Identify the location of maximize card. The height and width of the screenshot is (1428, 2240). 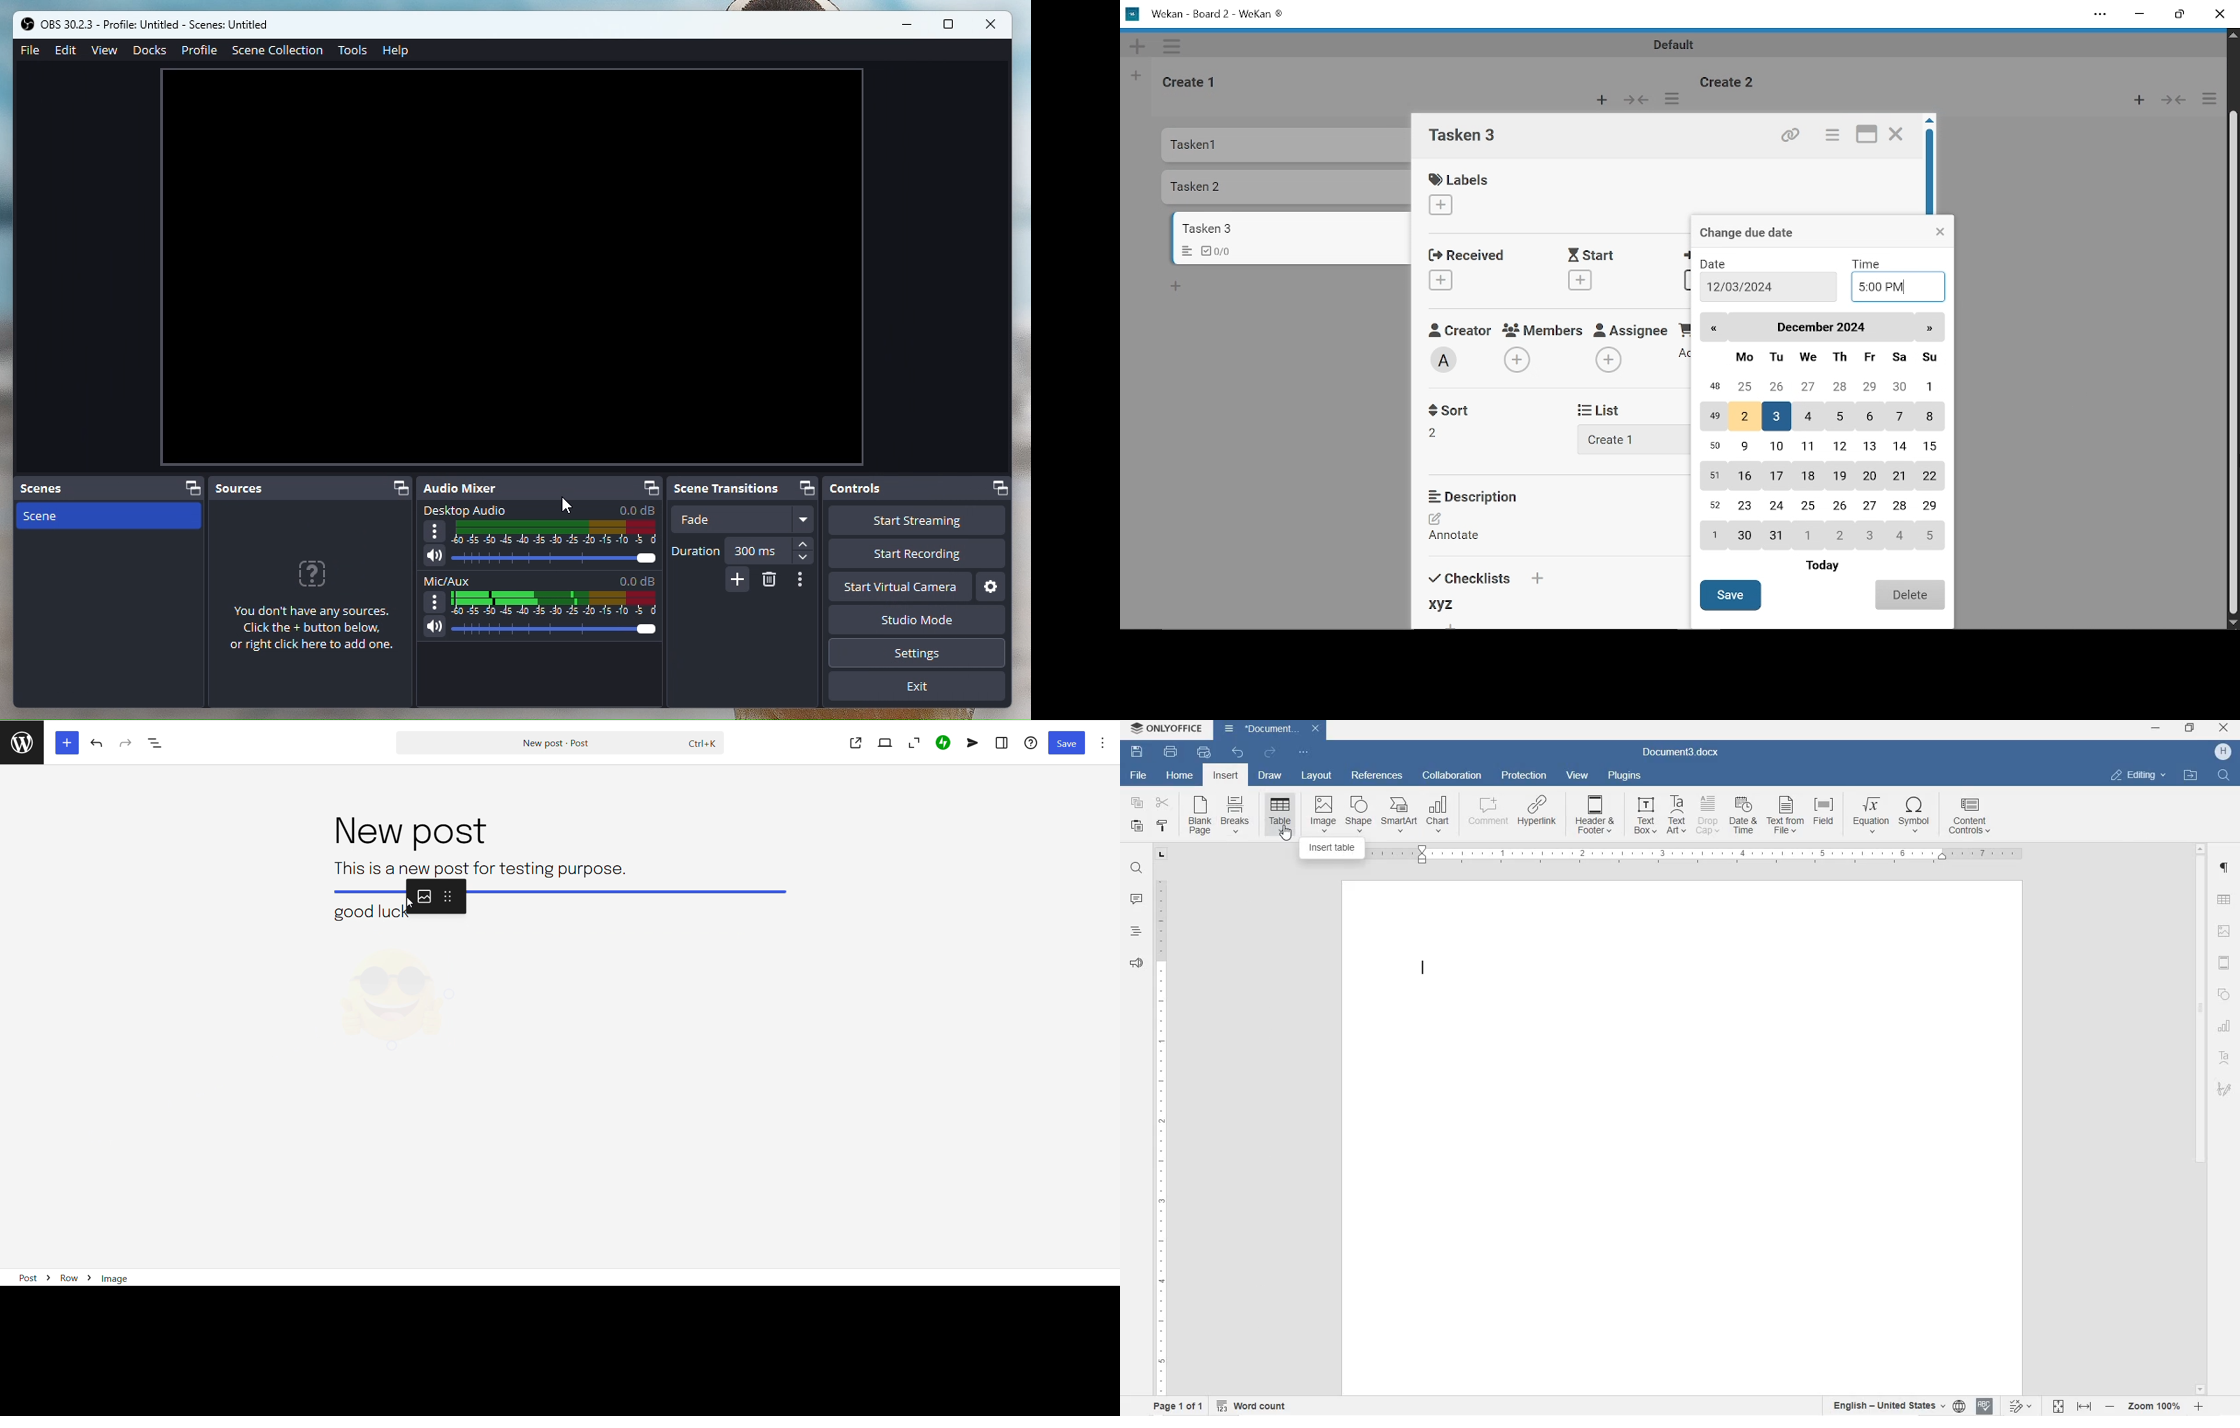
(1868, 136).